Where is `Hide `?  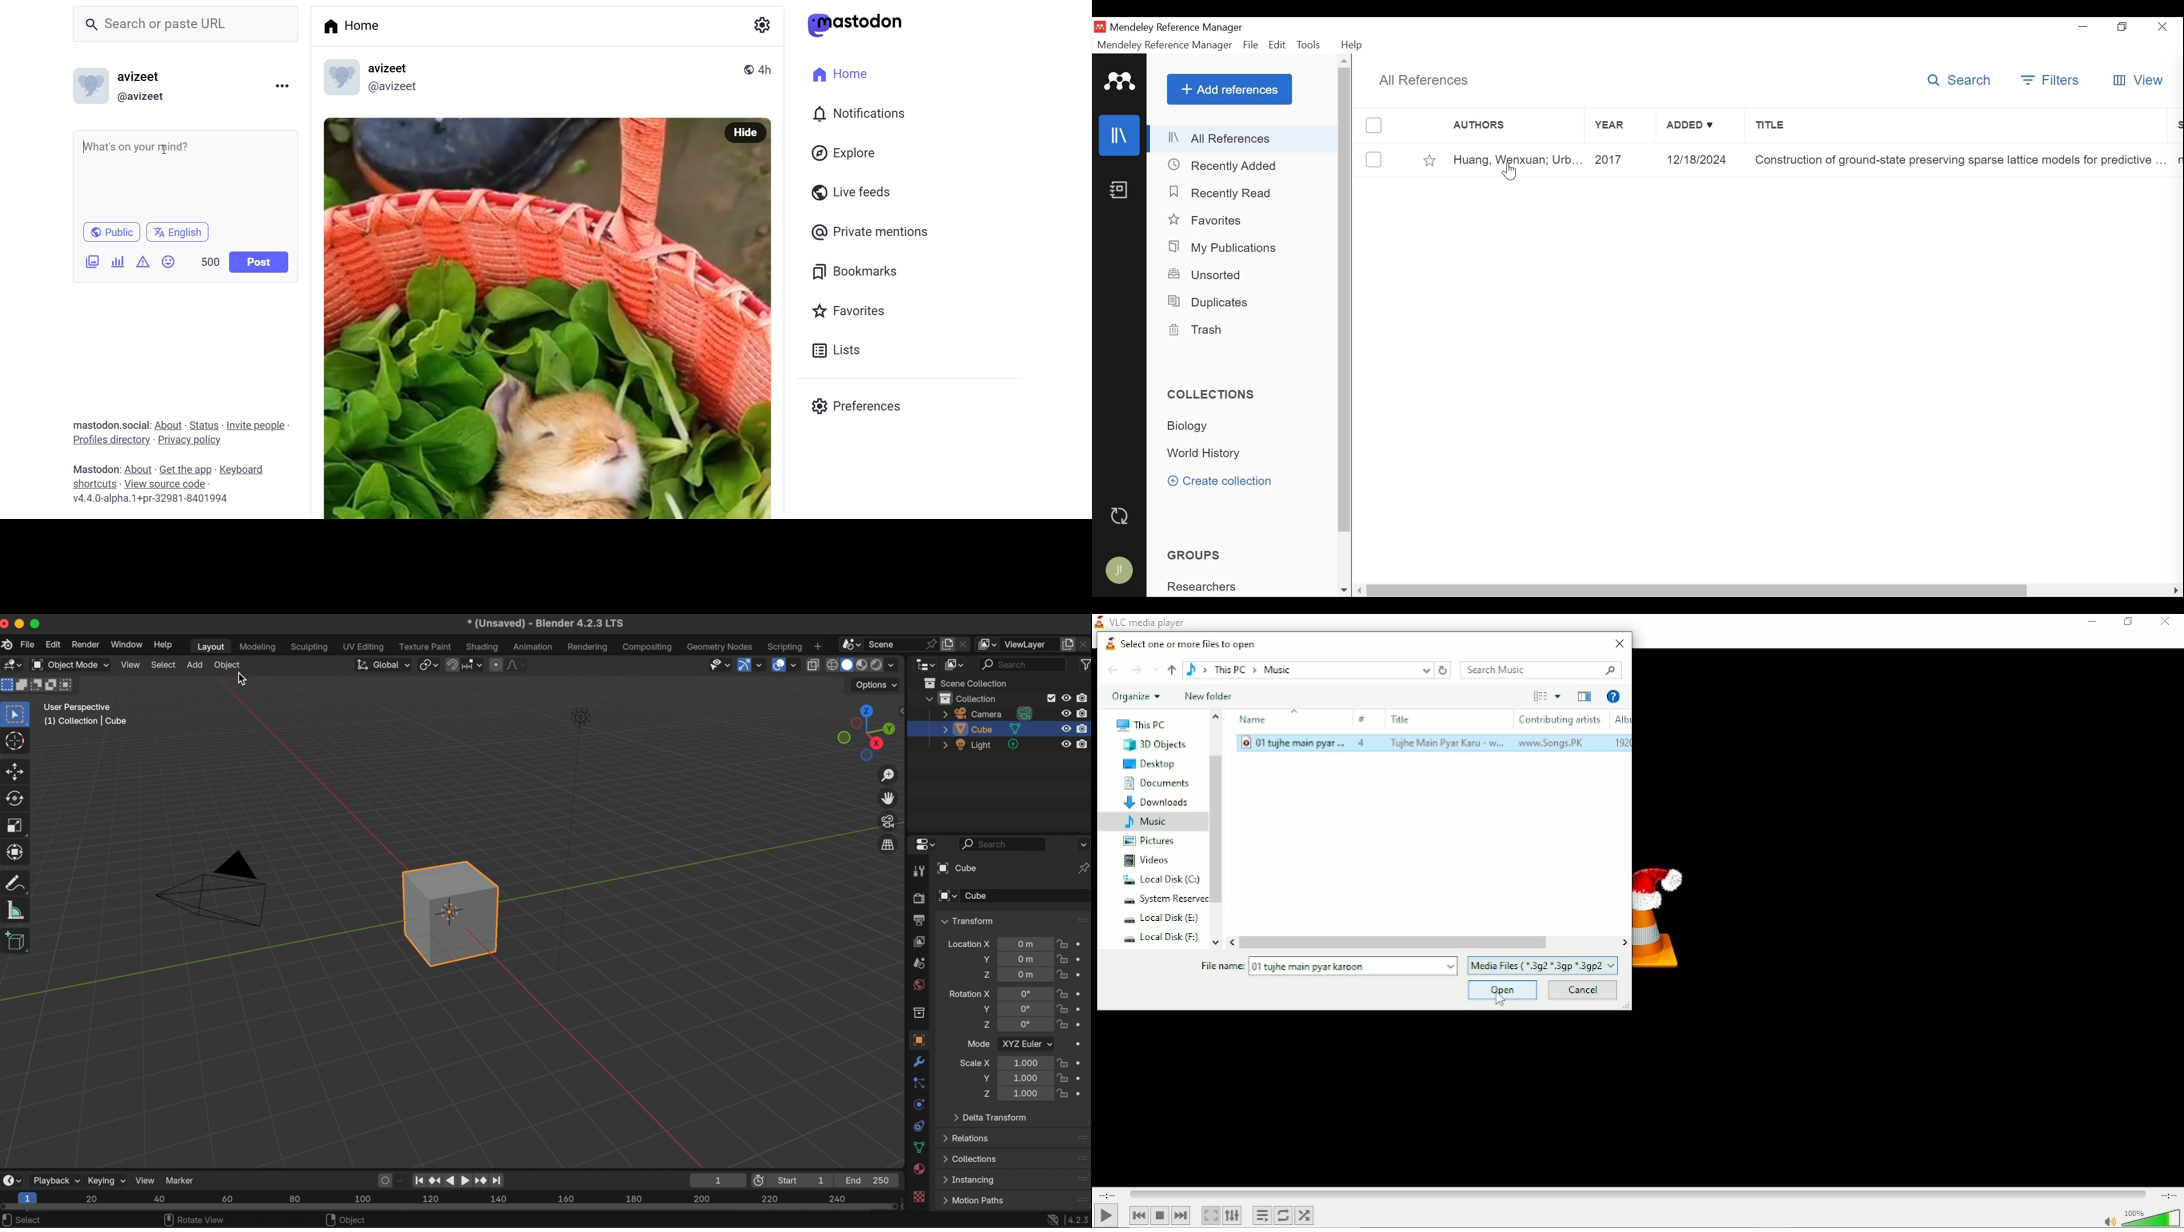 Hide  is located at coordinates (745, 131).